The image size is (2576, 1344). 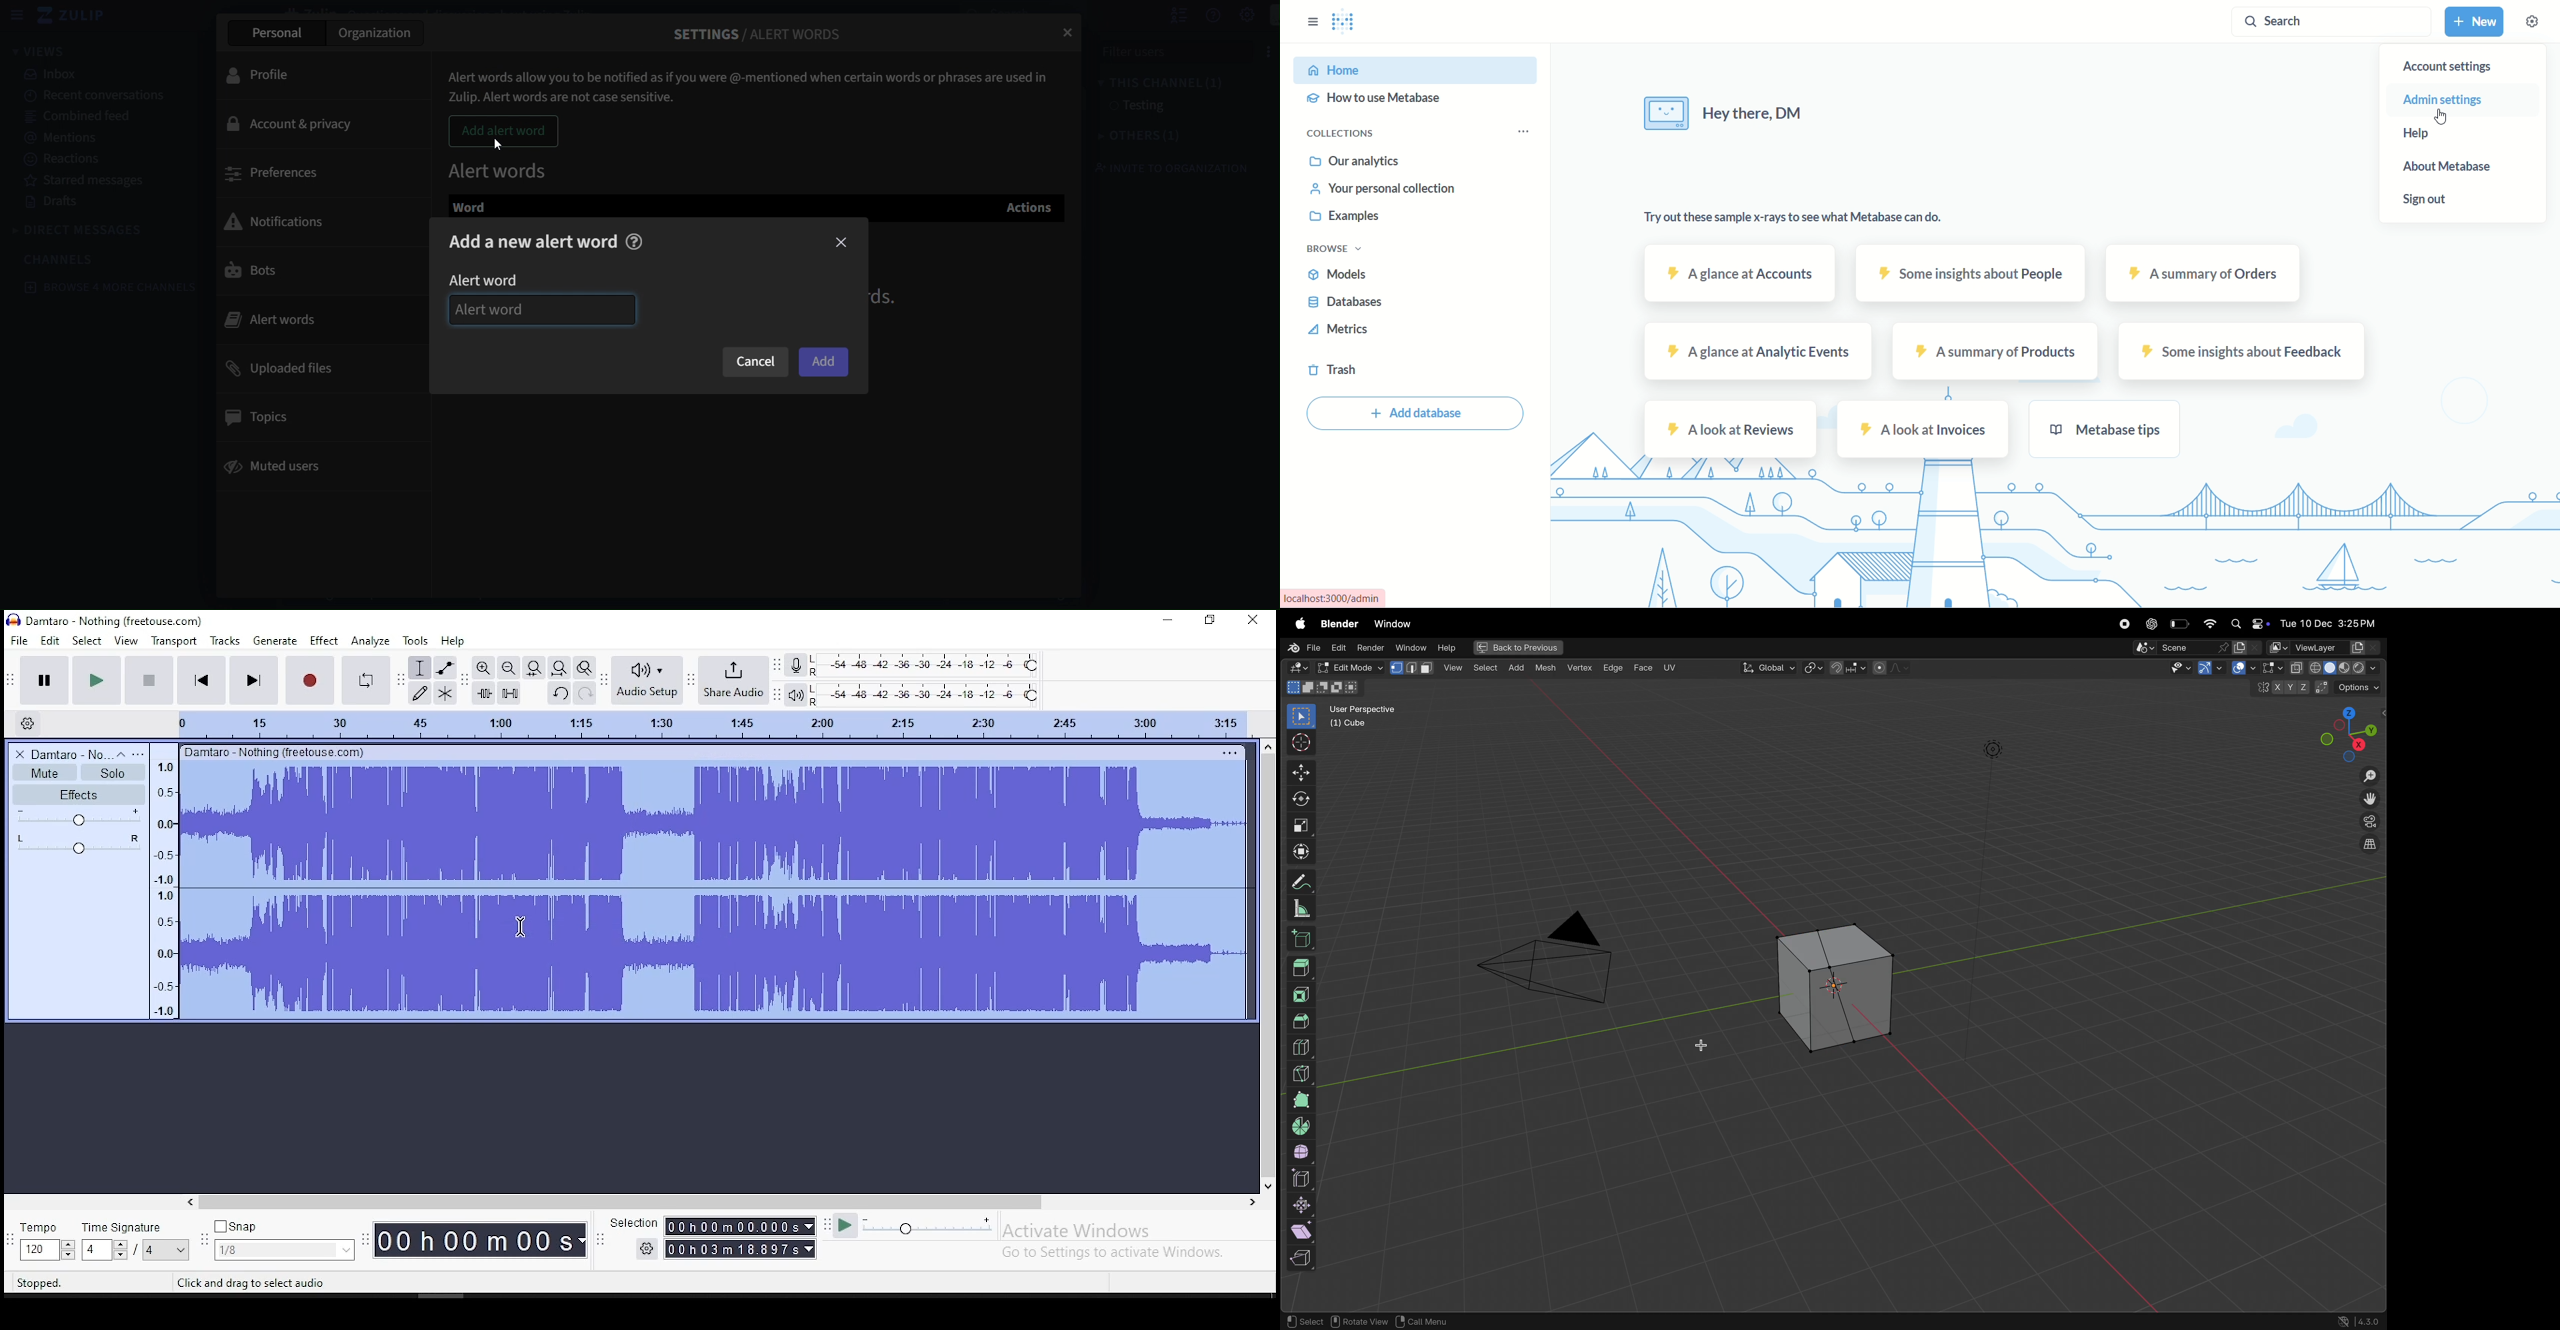 I want to click on Word, so click(x=483, y=207).